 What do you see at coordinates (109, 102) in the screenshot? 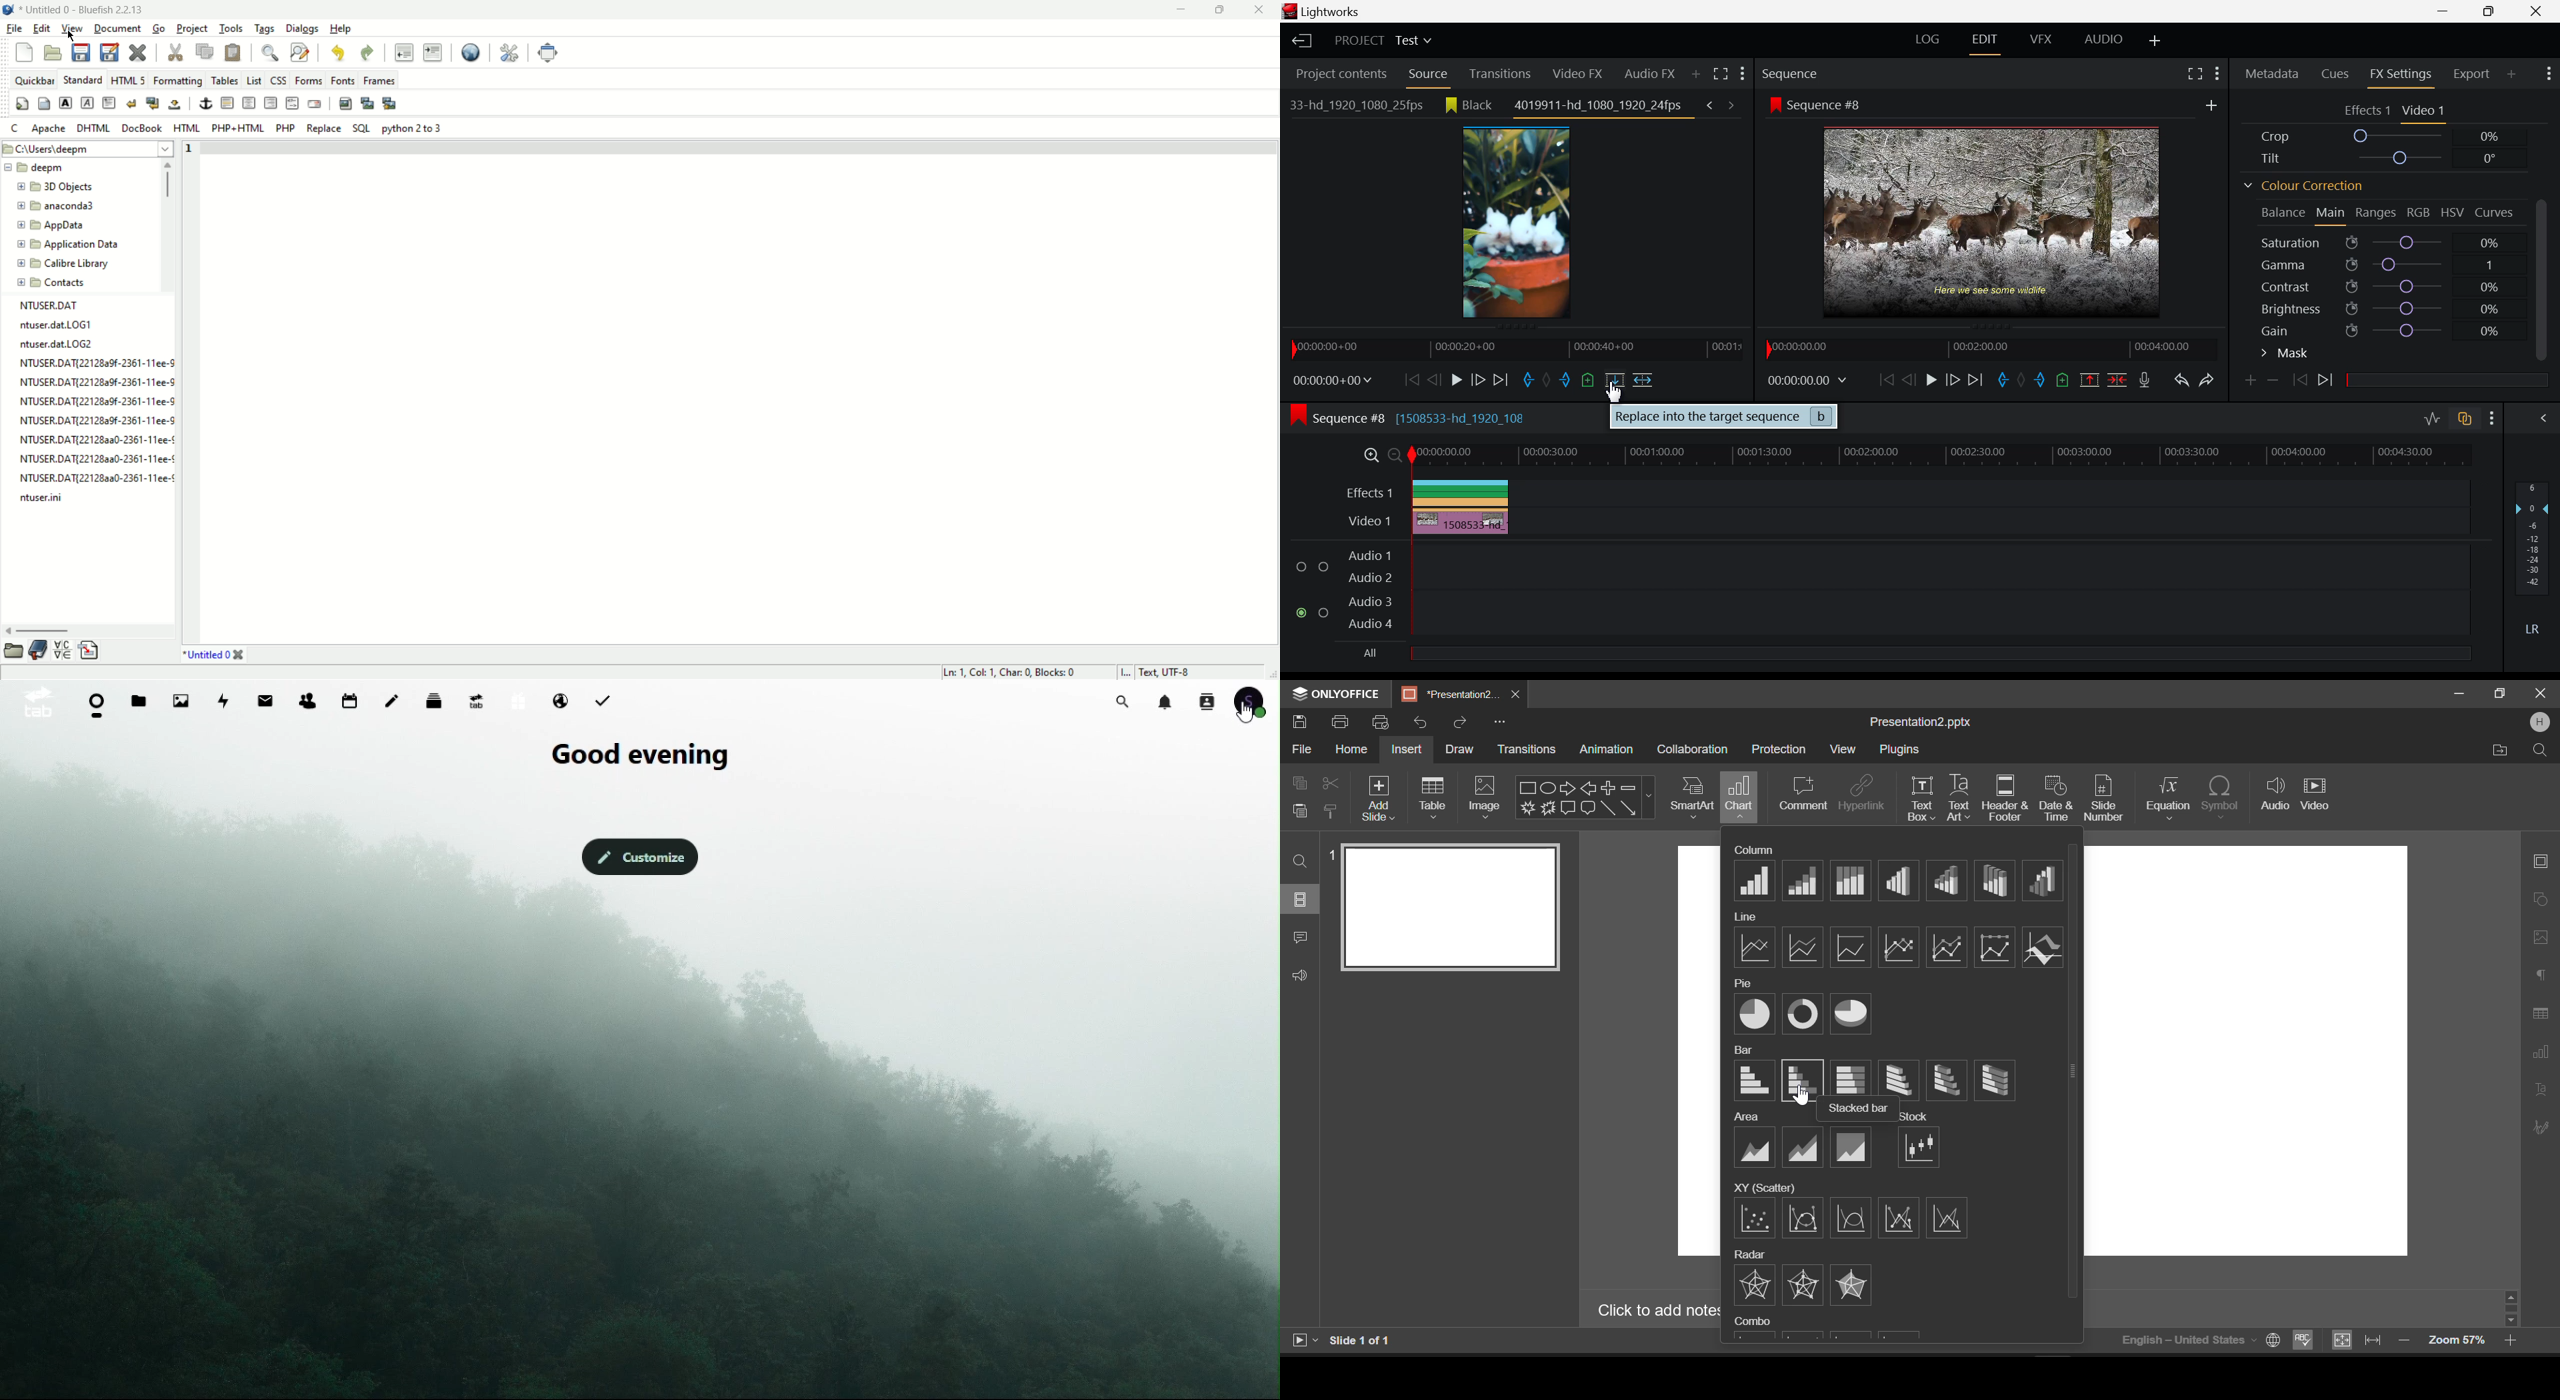
I see `paragraph` at bounding box center [109, 102].